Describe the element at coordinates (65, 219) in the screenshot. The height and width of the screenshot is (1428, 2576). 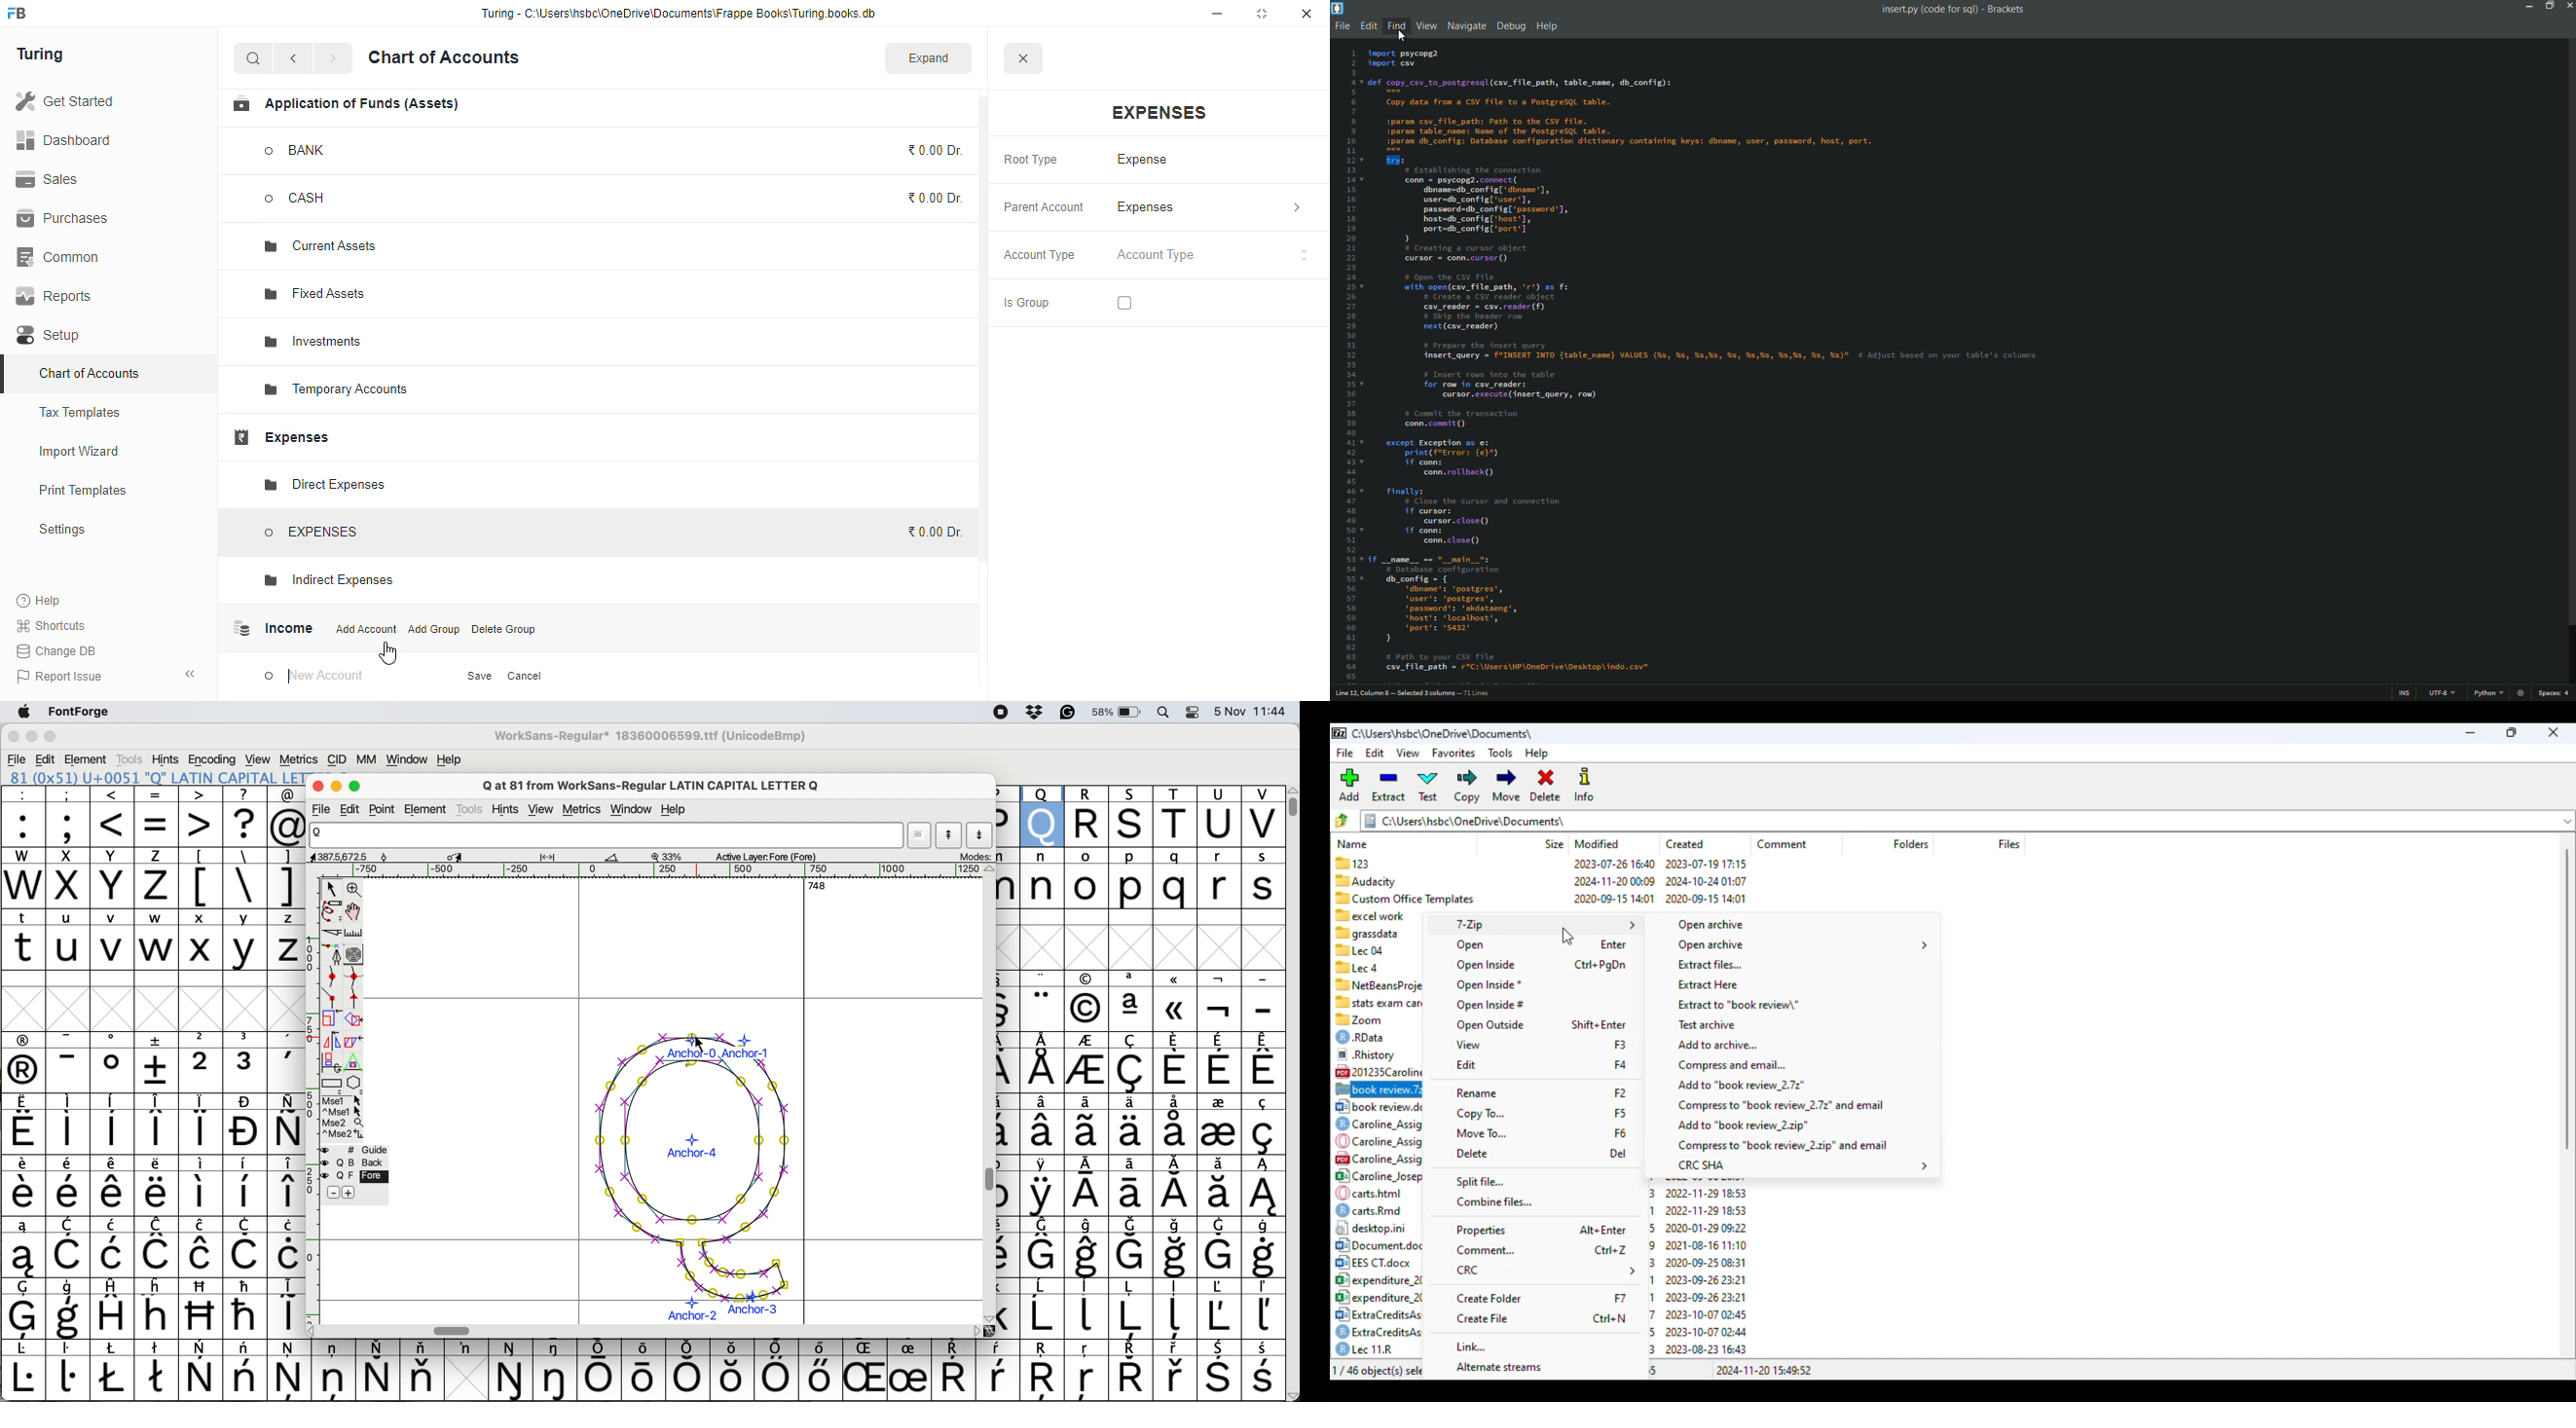
I see `purchases` at that location.